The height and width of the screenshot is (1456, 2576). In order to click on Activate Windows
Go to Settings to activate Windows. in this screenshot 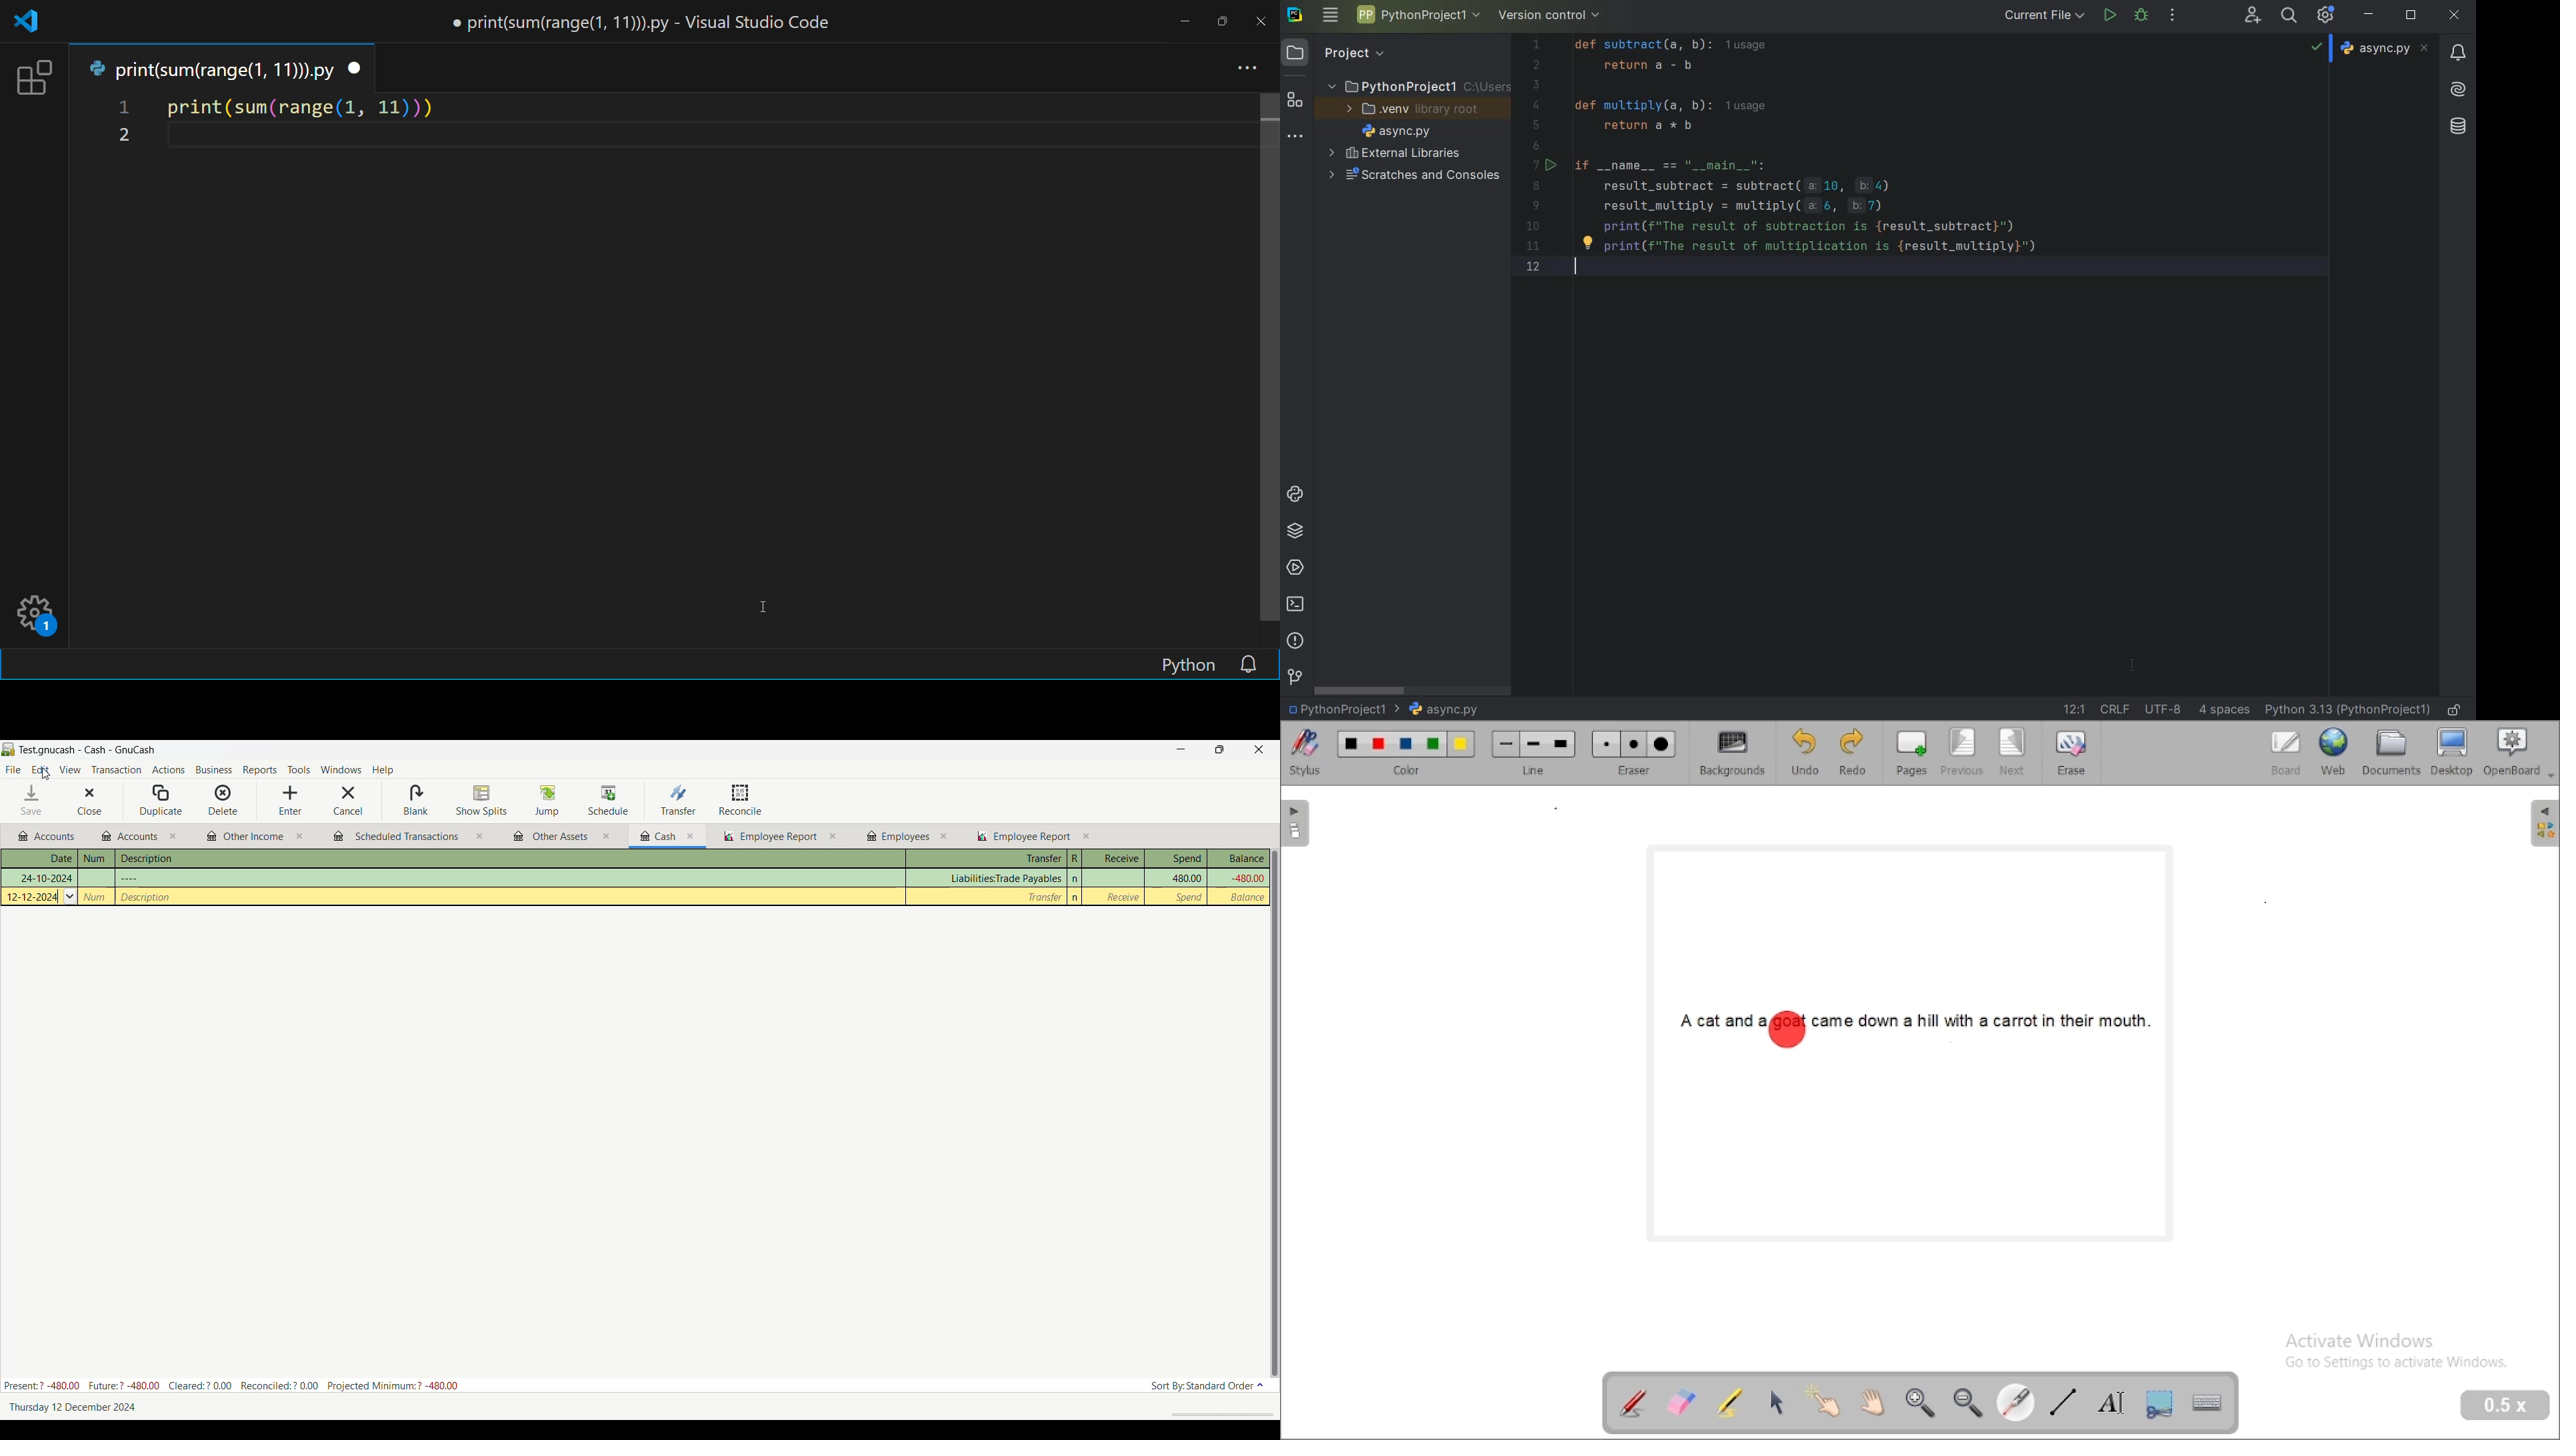, I will do `click(2398, 1353)`.